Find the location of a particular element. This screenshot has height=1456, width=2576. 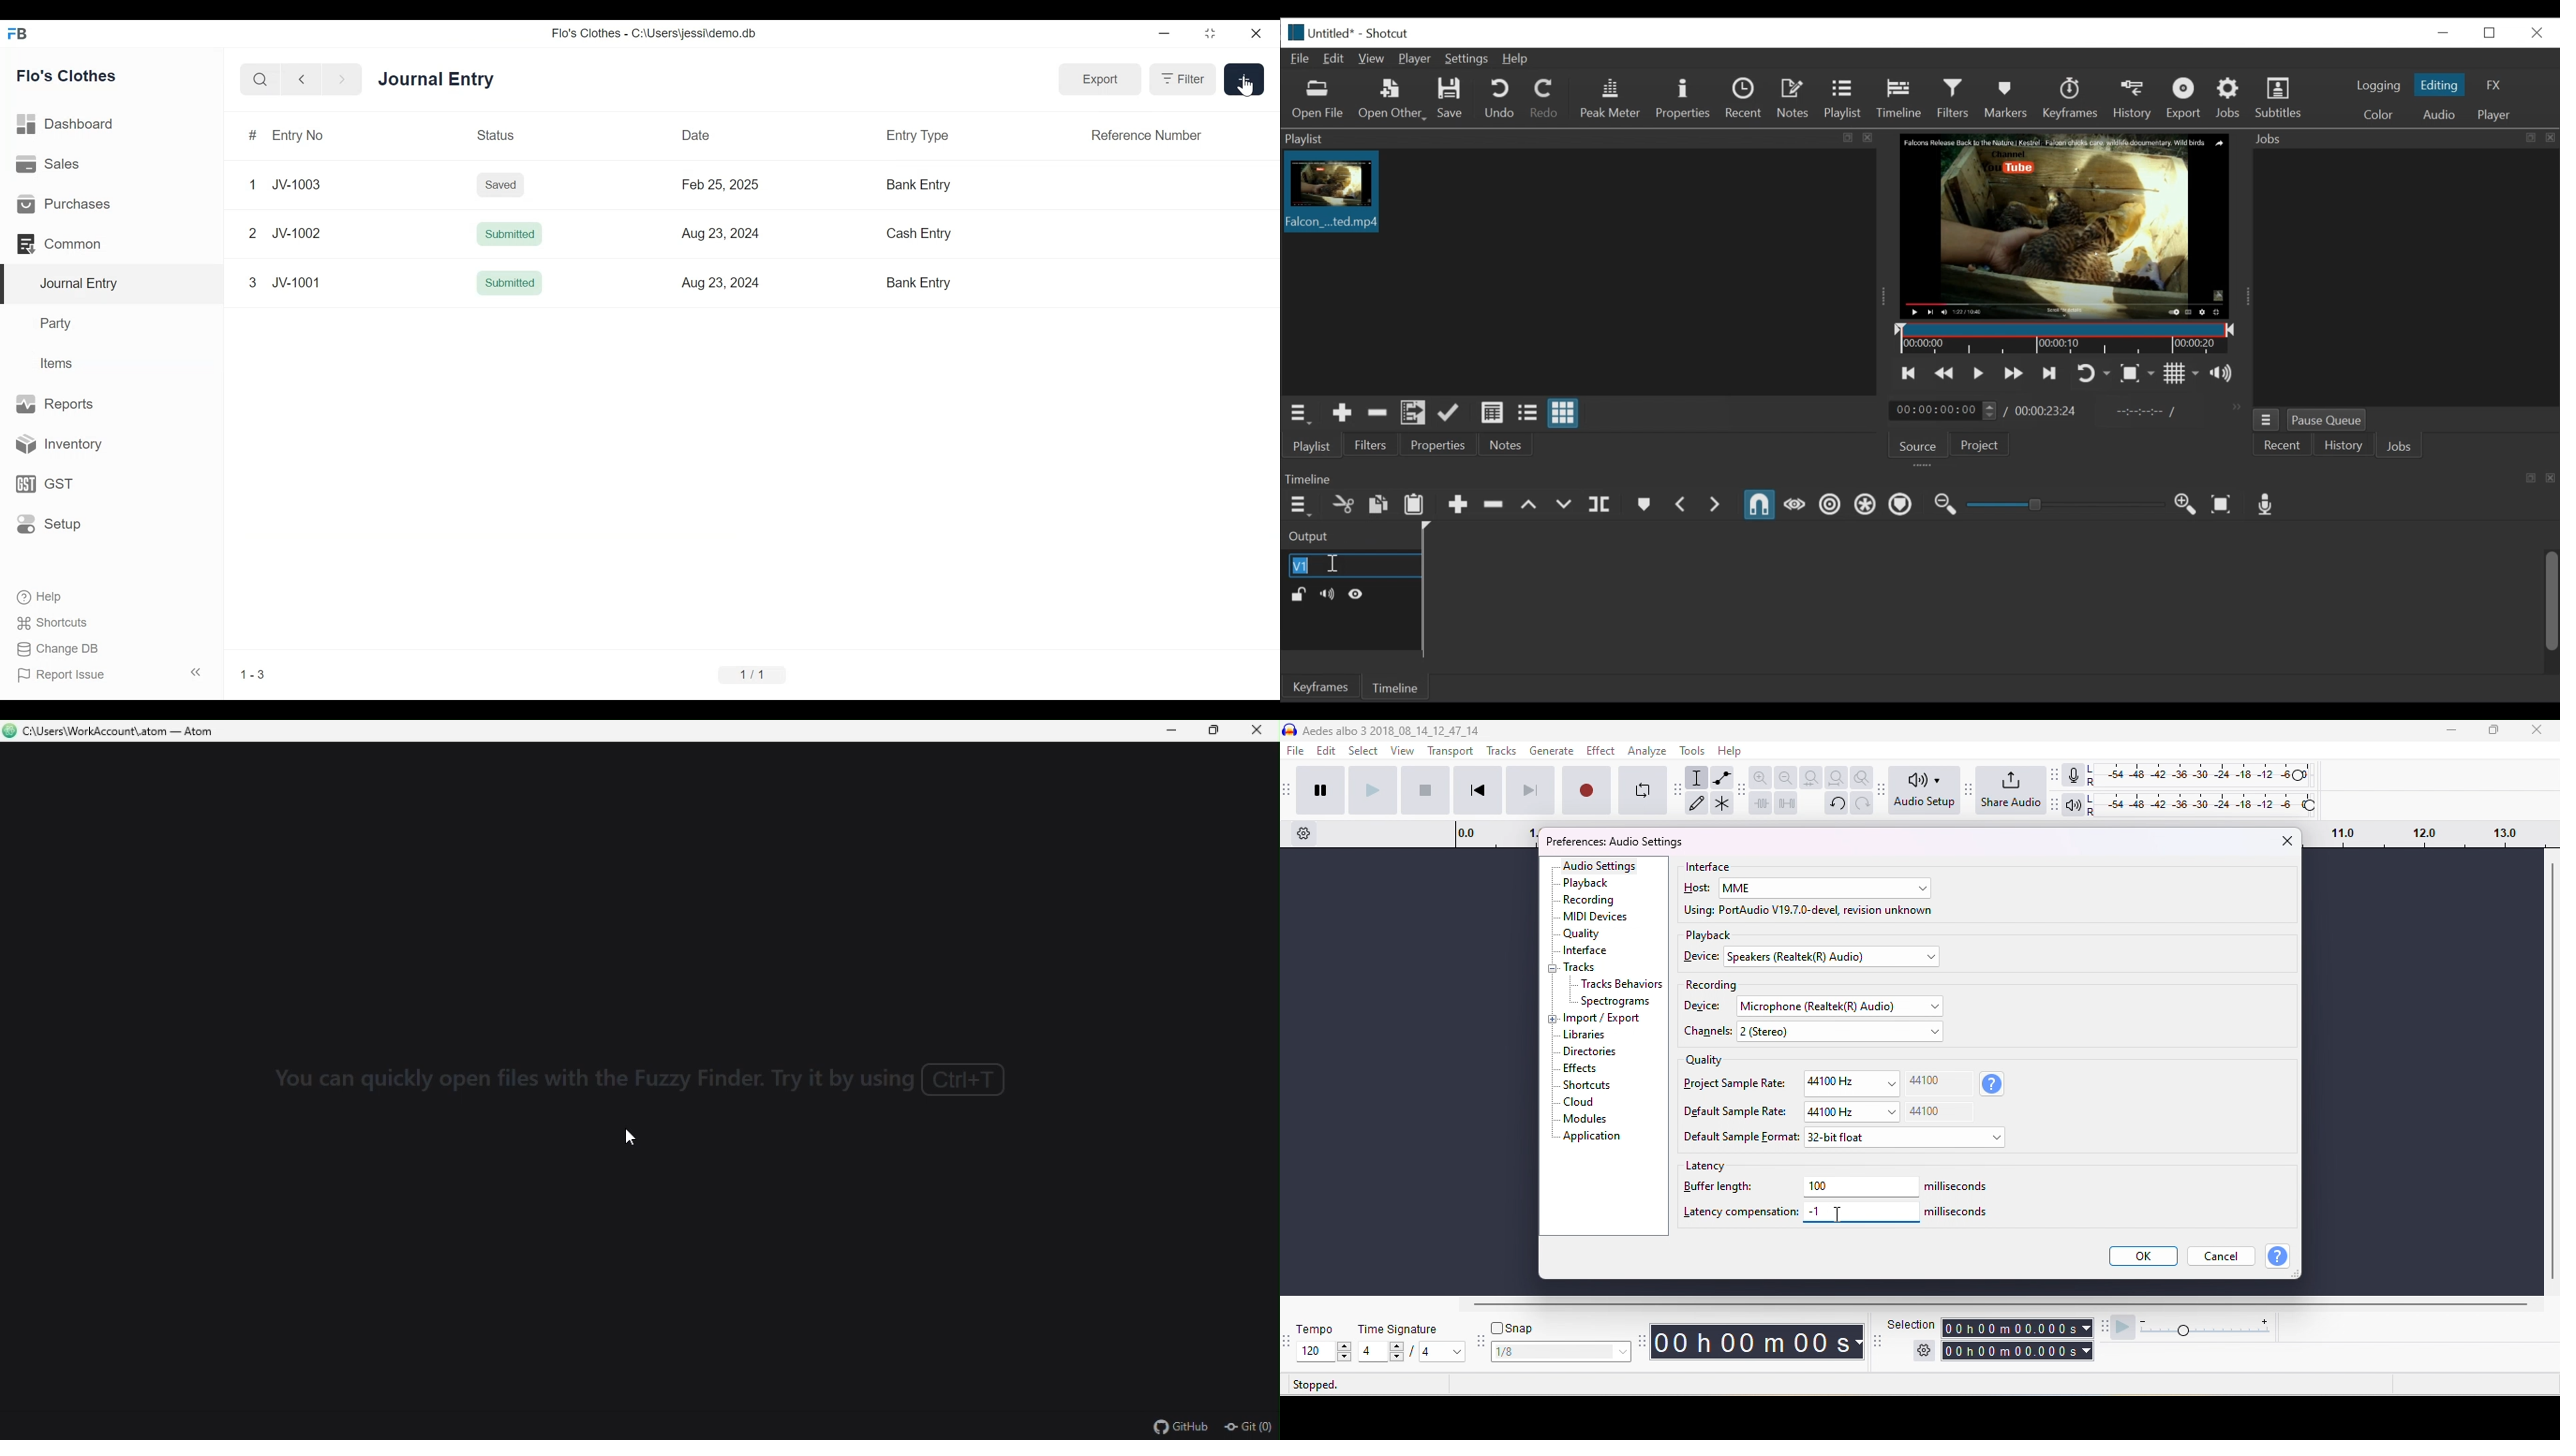

buffer length is located at coordinates (1720, 1188).